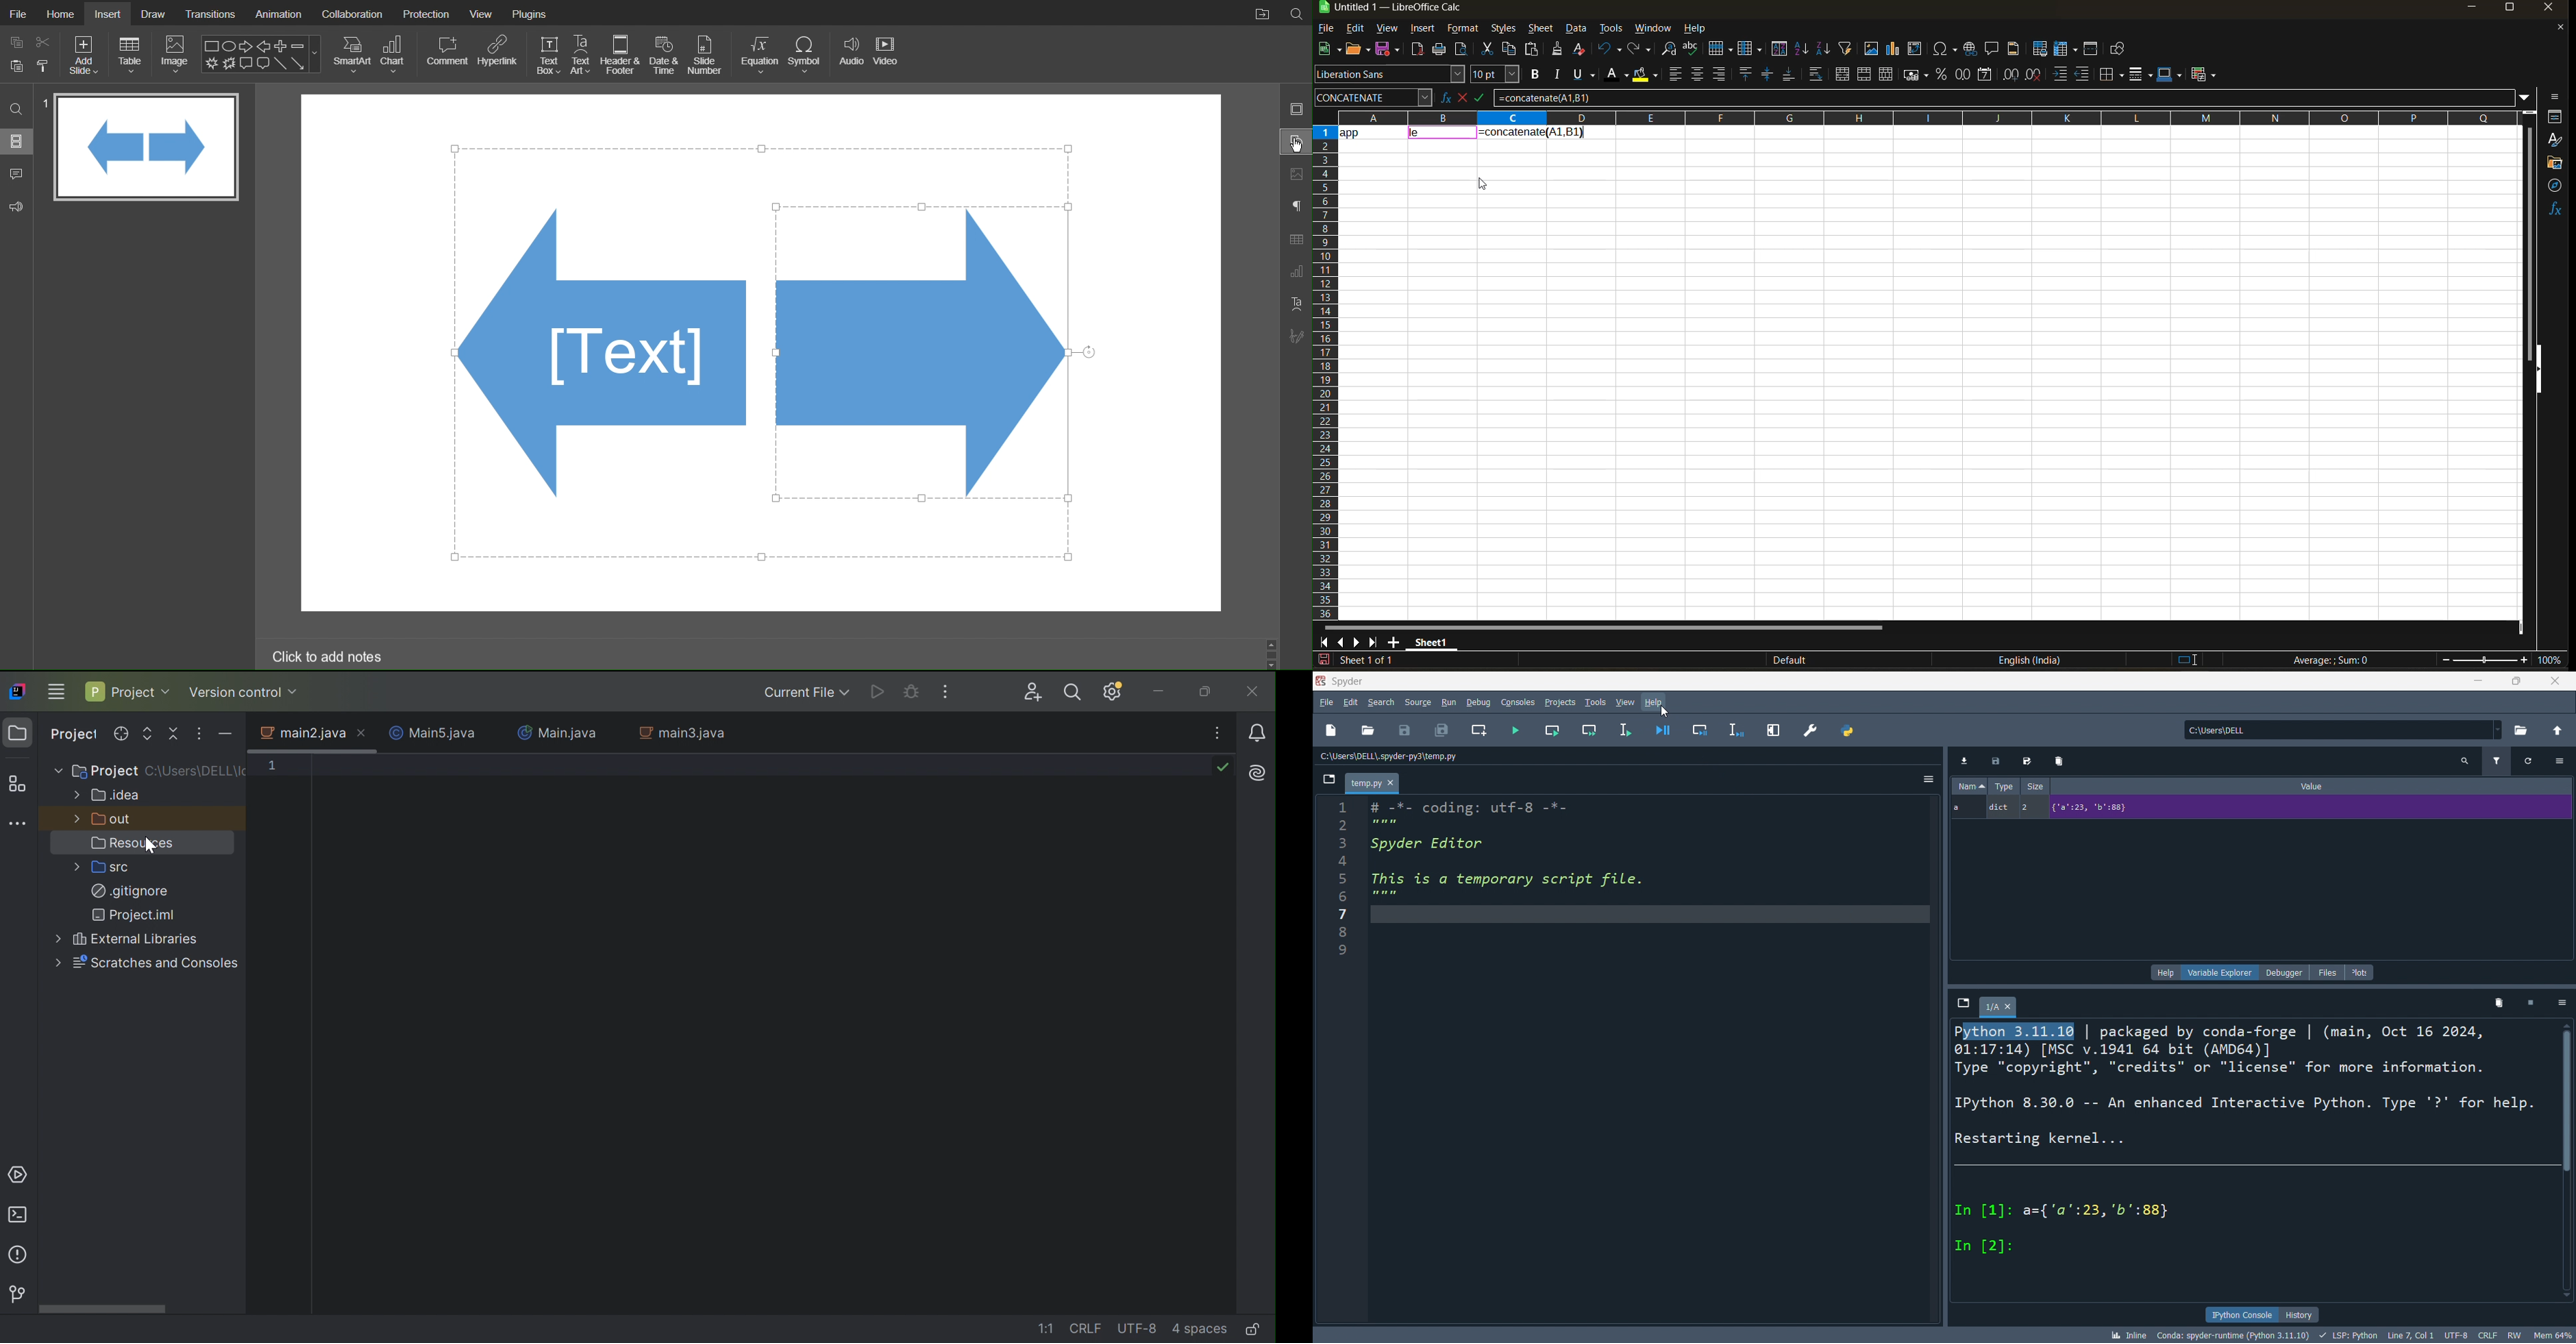 This screenshot has height=1344, width=2576. I want to click on File, so click(1328, 778).